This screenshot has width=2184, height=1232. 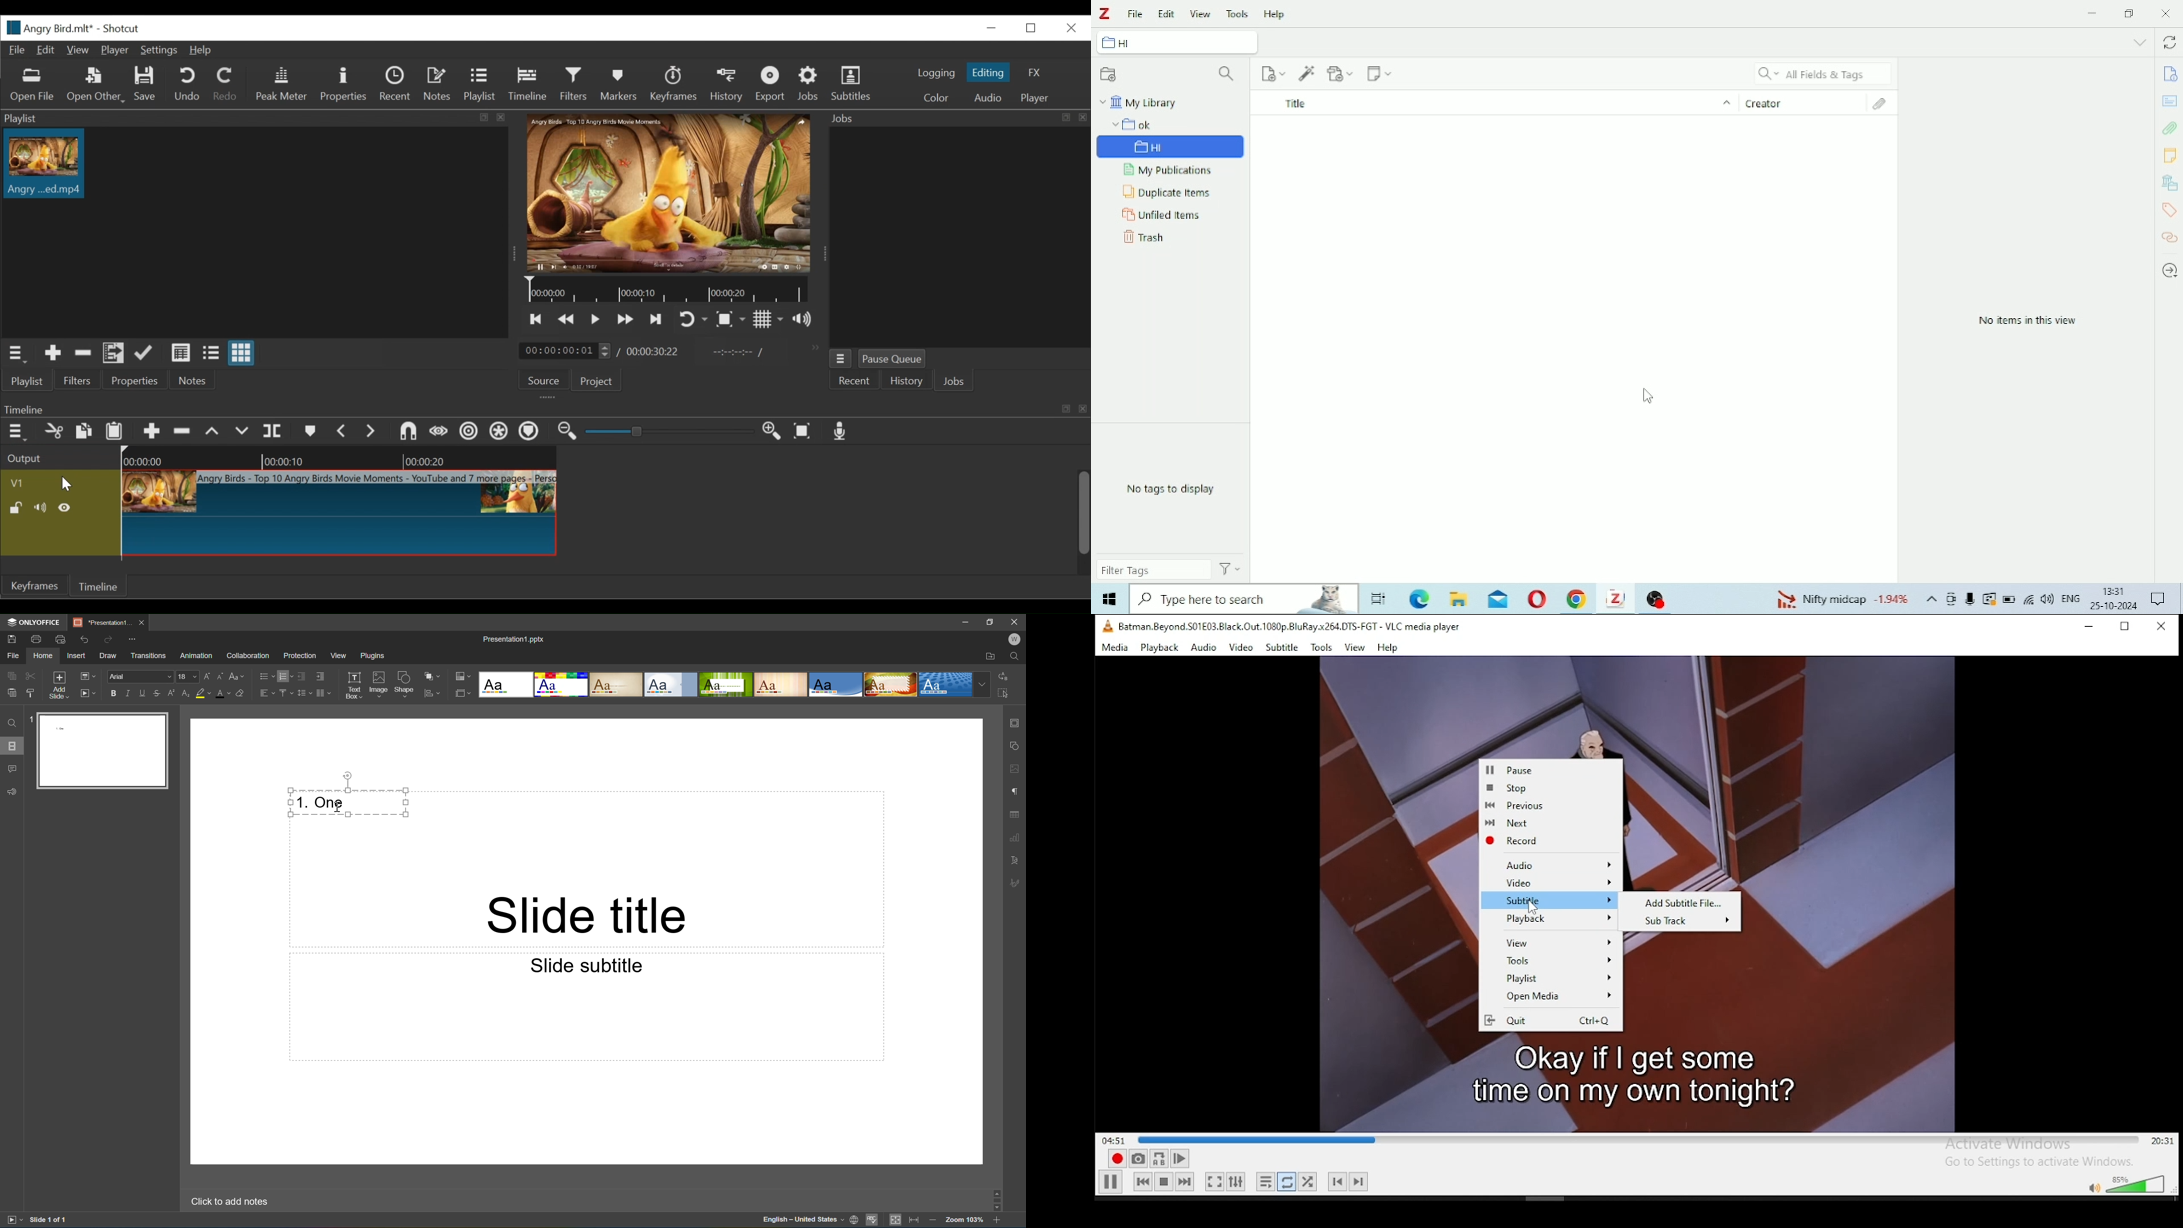 What do you see at coordinates (803, 432) in the screenshot?
I see `Zoom timeline to fit` at bounding box center [803, 432].